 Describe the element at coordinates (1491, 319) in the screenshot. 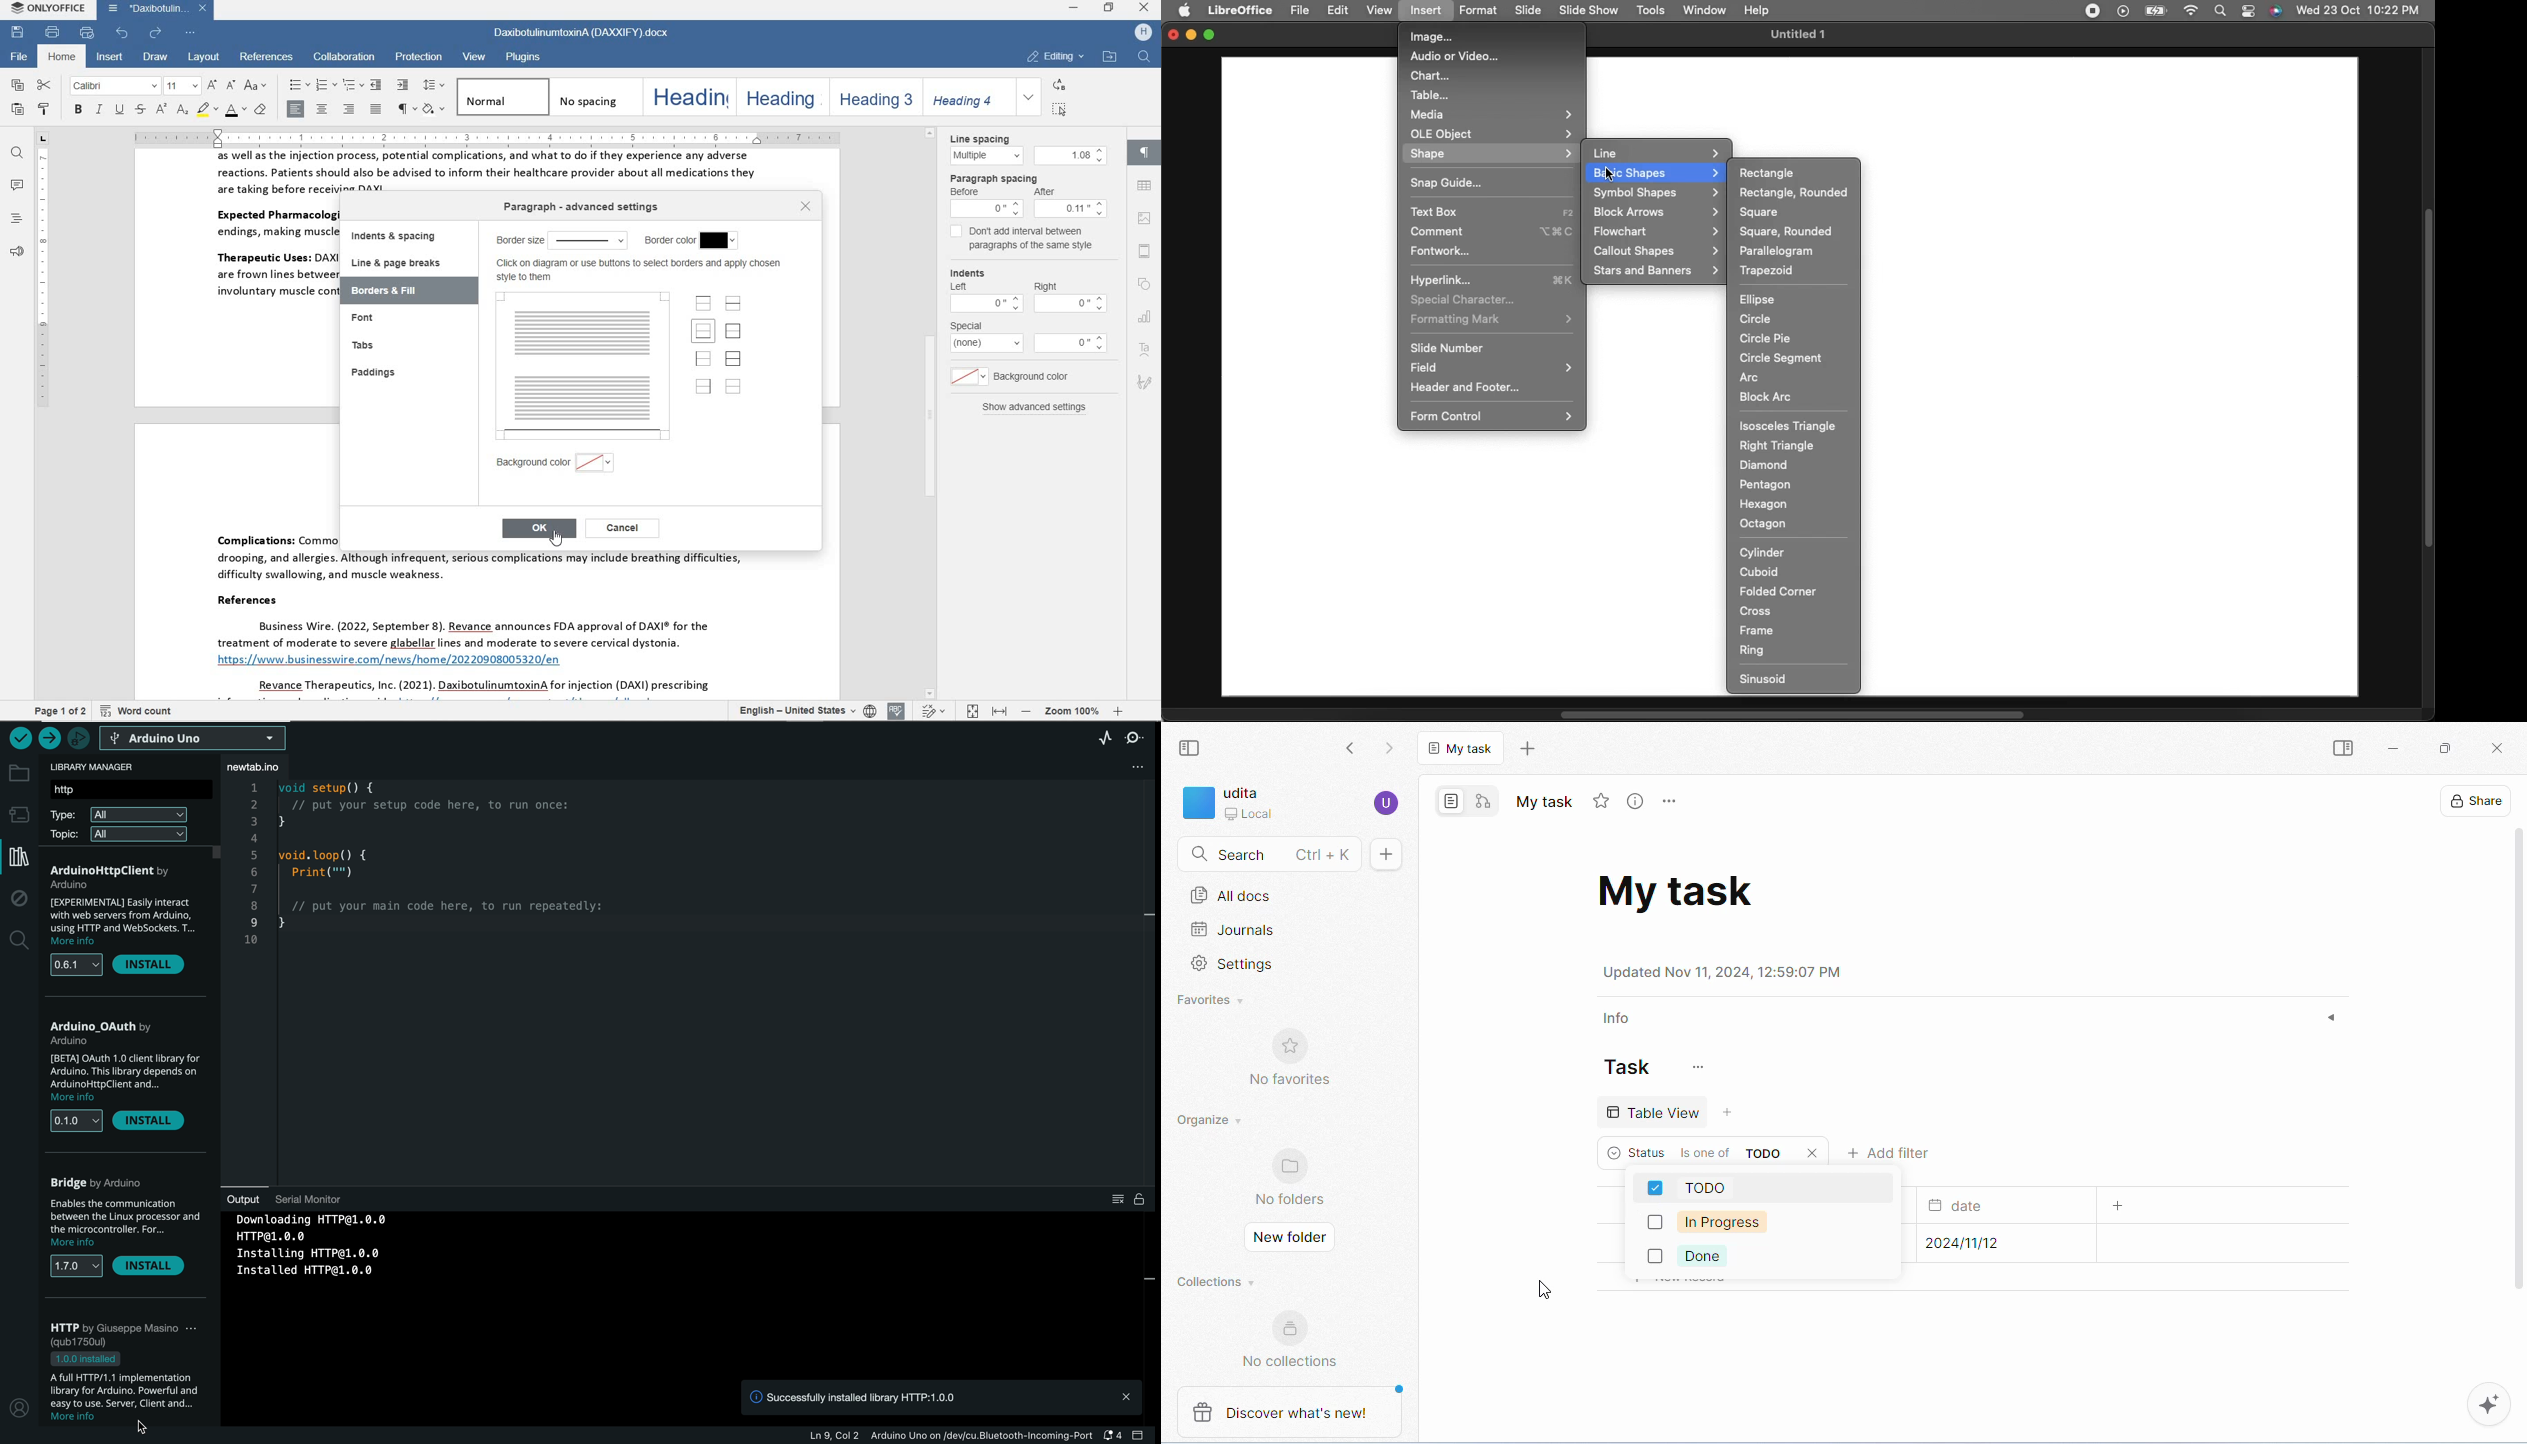

I see `Formating mark` at that location.